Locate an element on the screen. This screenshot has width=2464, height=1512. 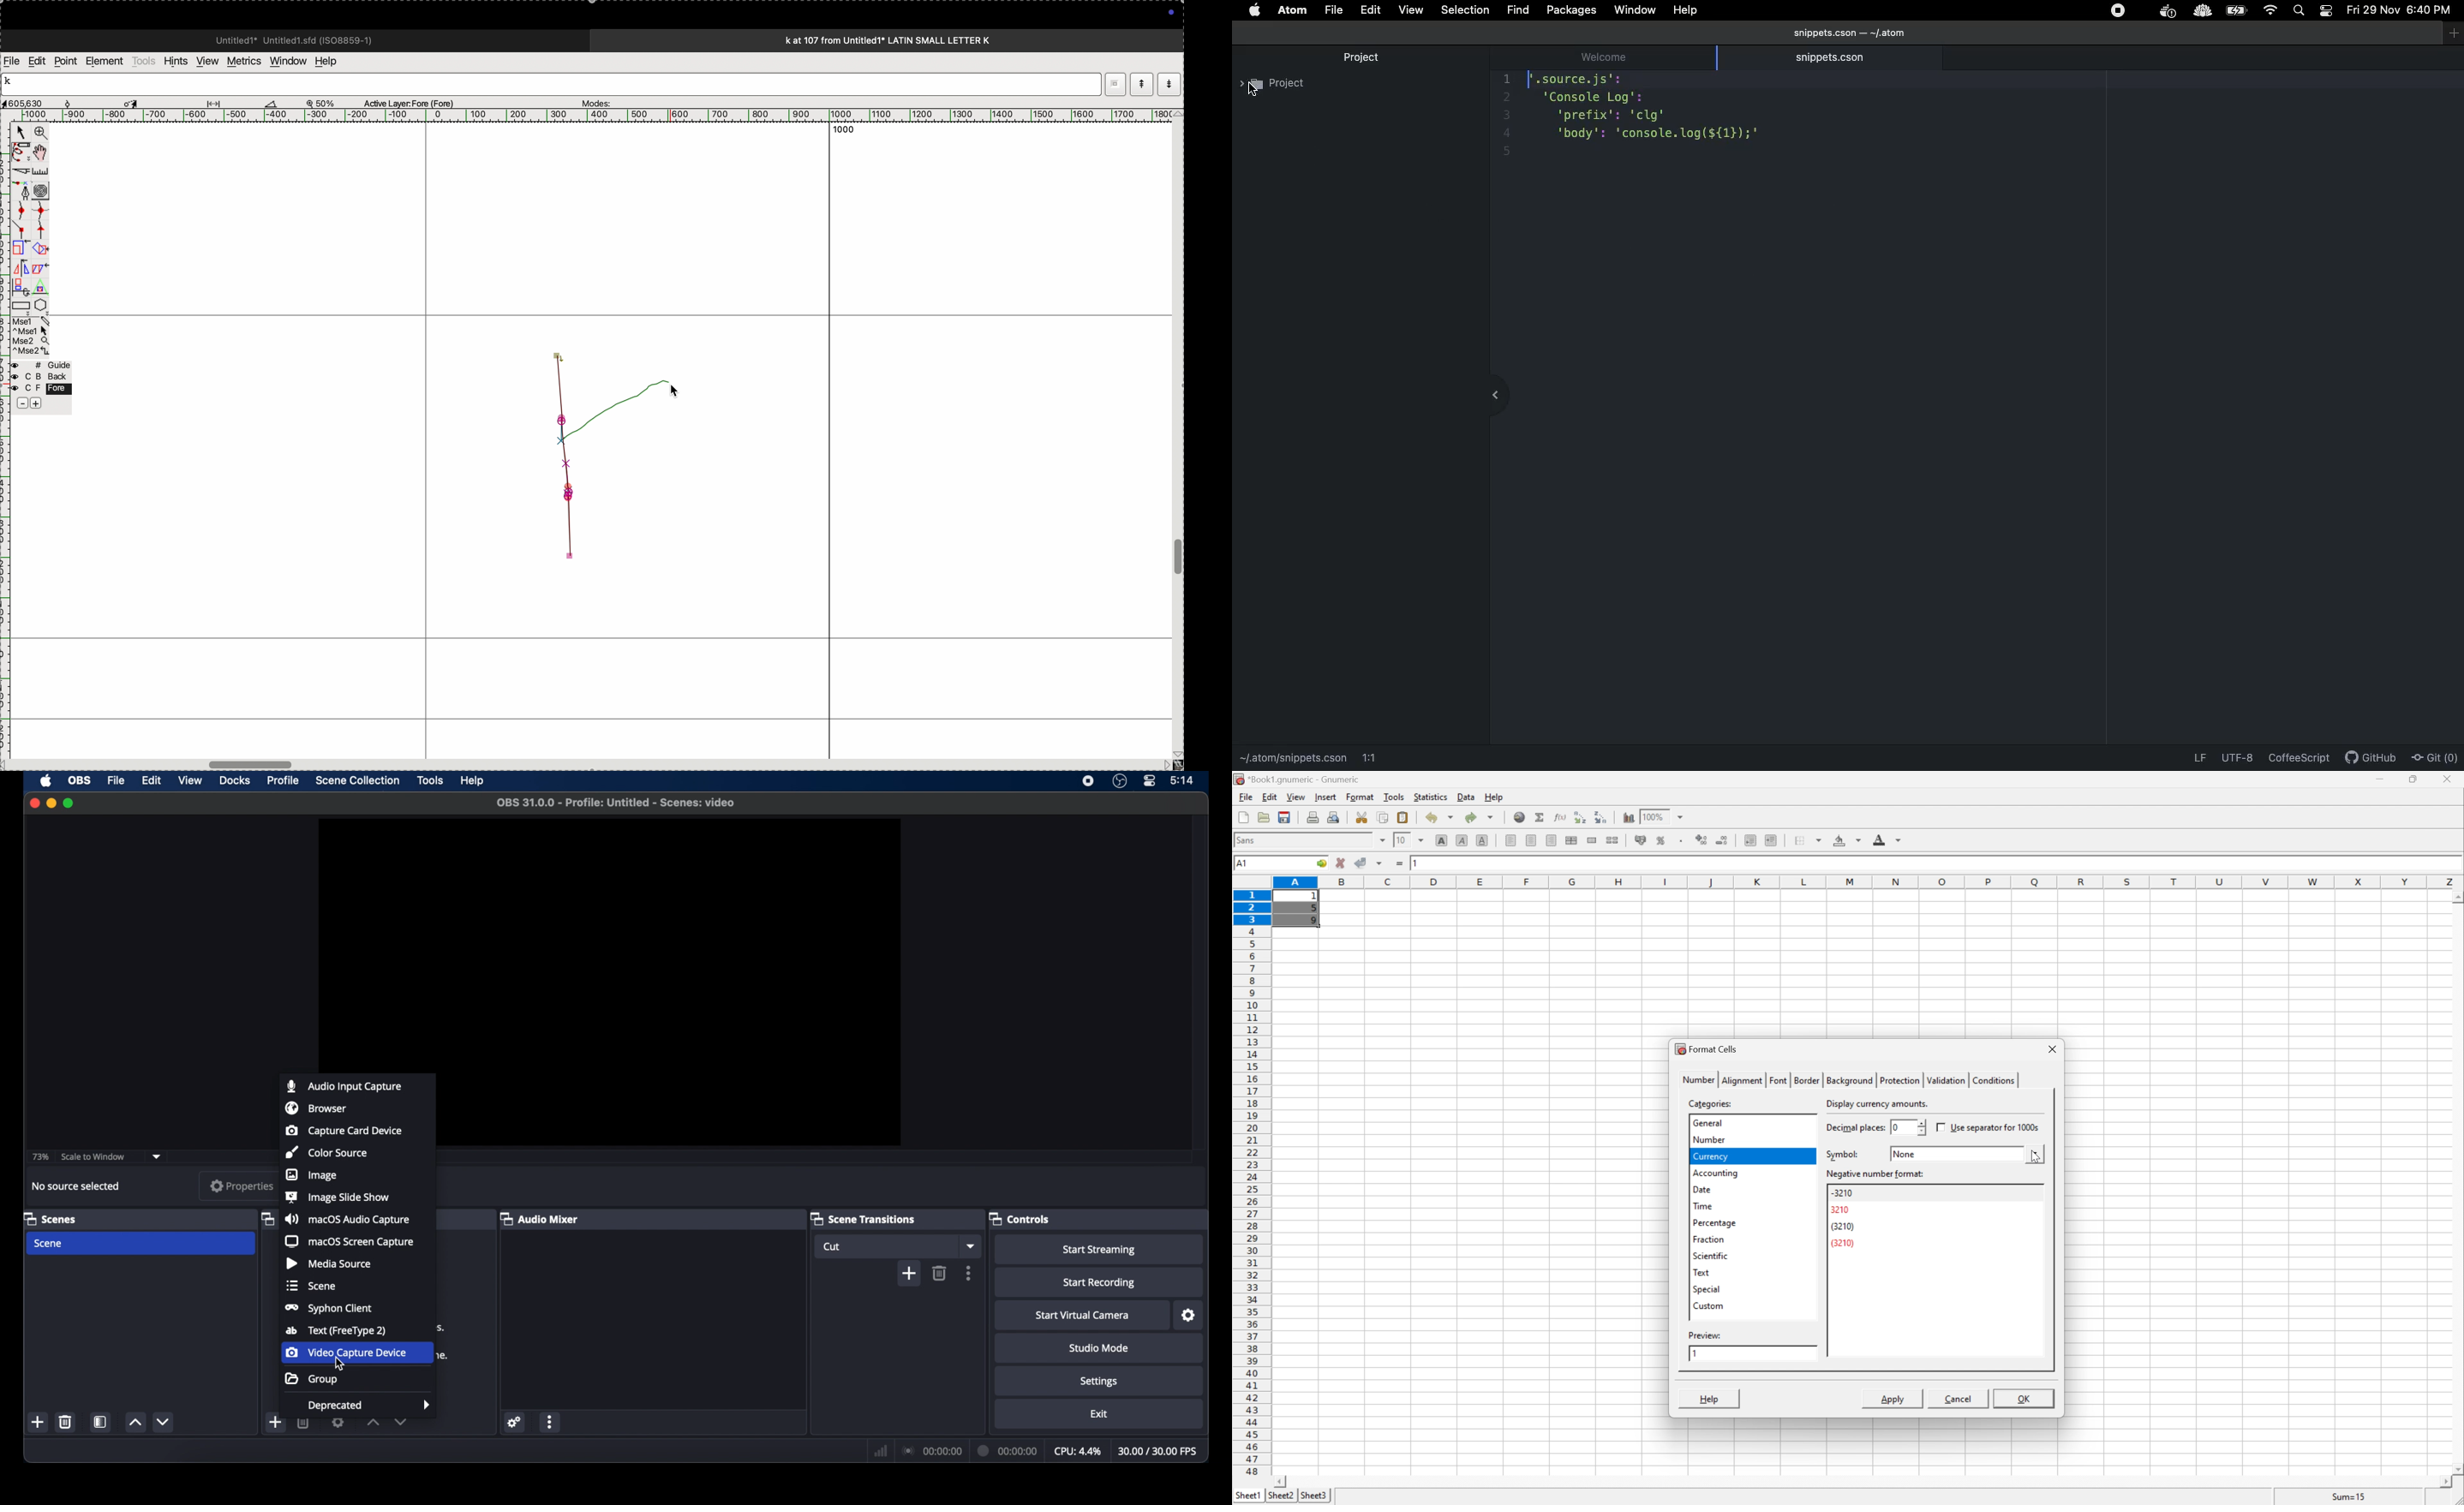
5 is located at coordinates (1313, 909).